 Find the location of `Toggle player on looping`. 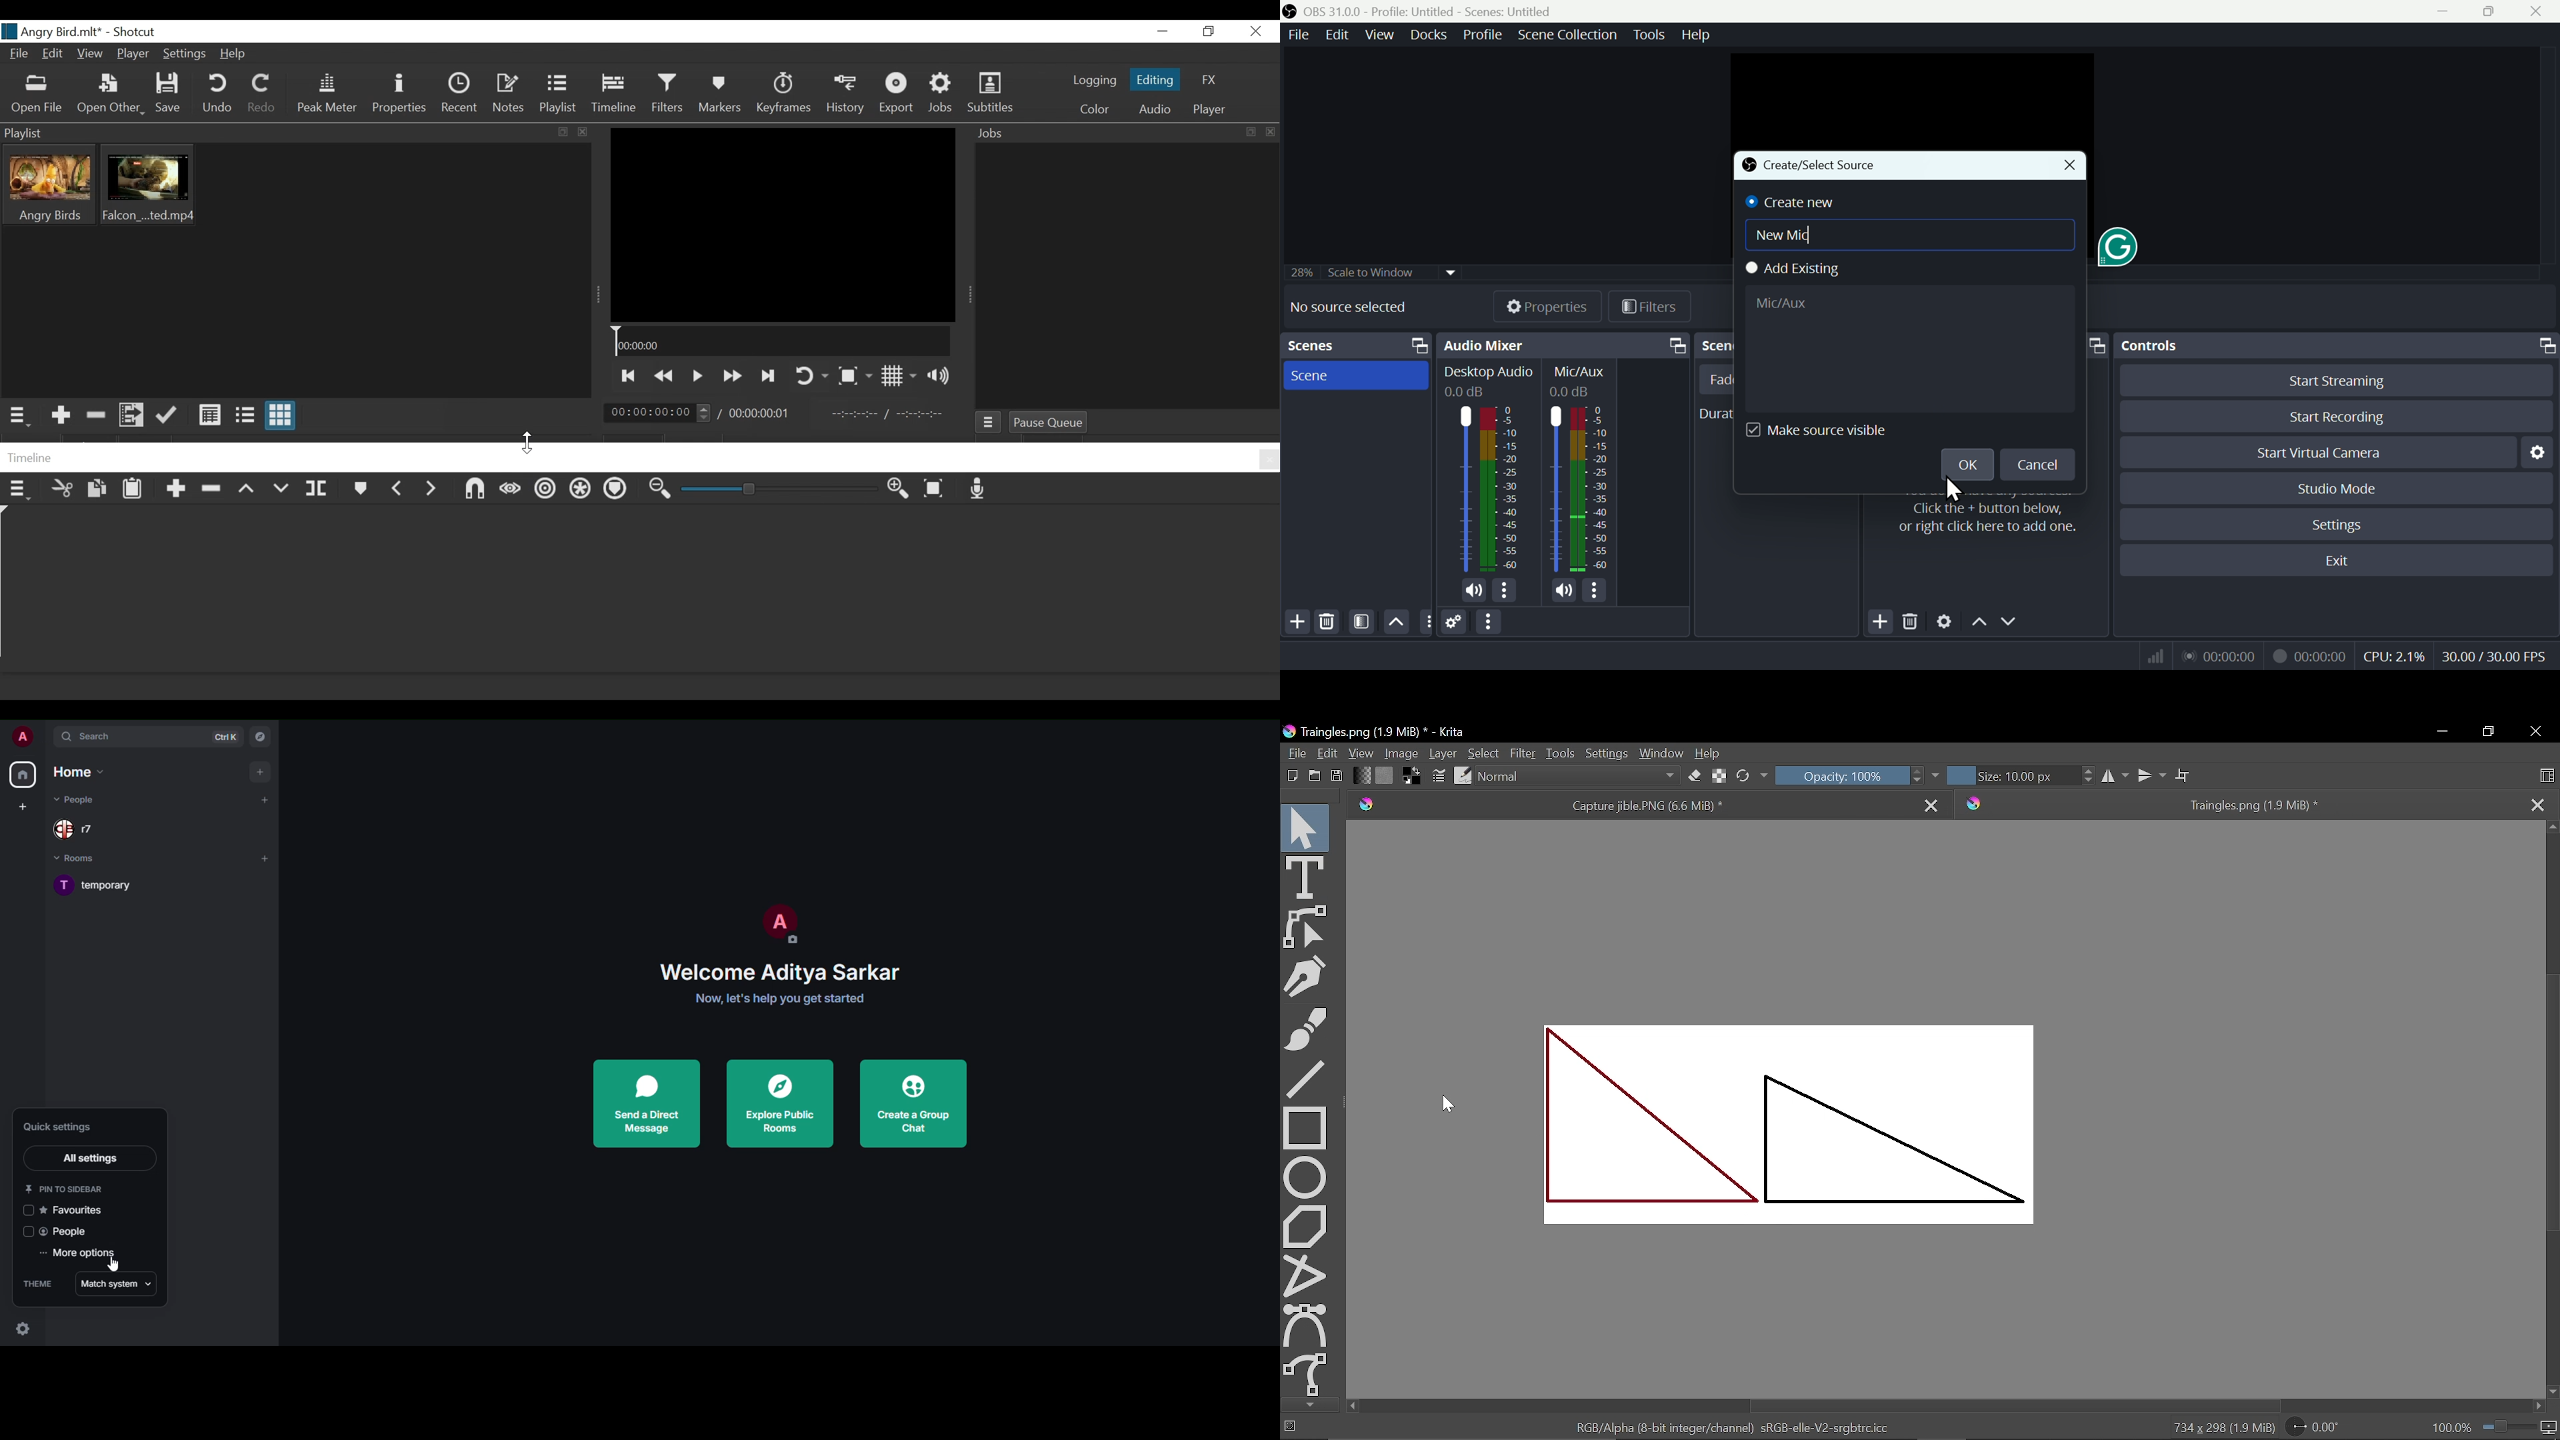

Toggle player on looping is located at coordinates (811, 375).